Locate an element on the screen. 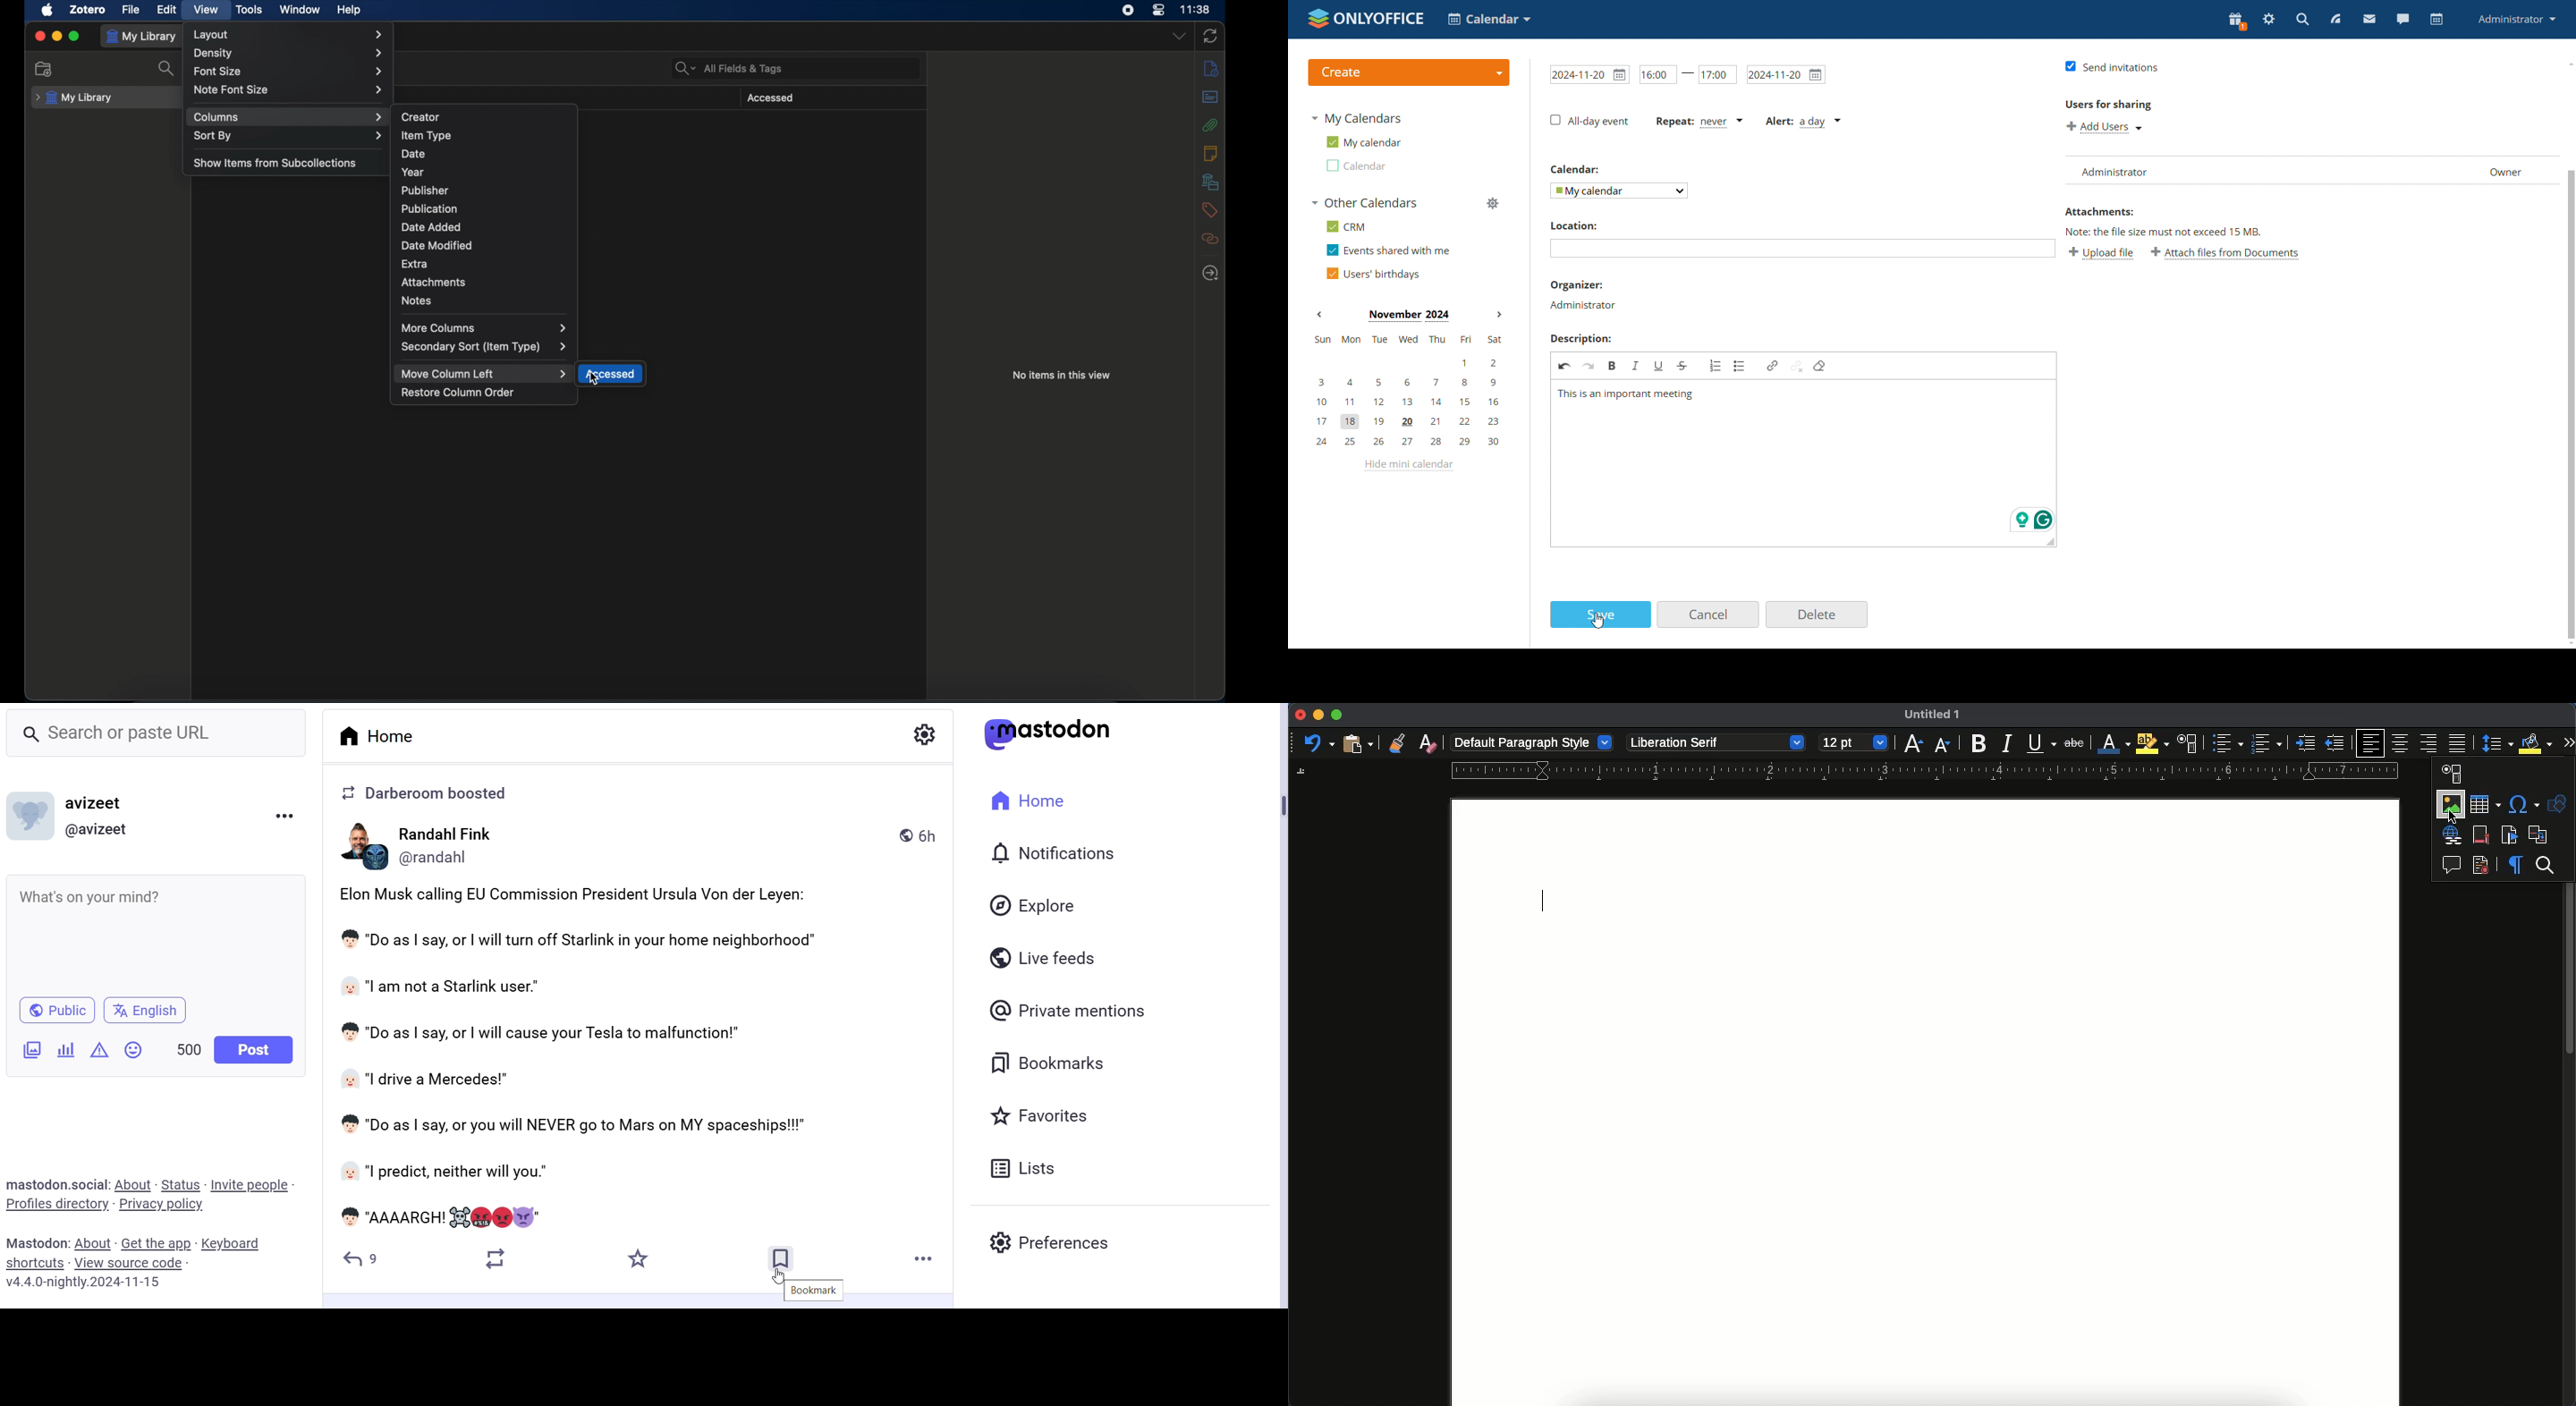  page is located at coordinates (1926, 1170).